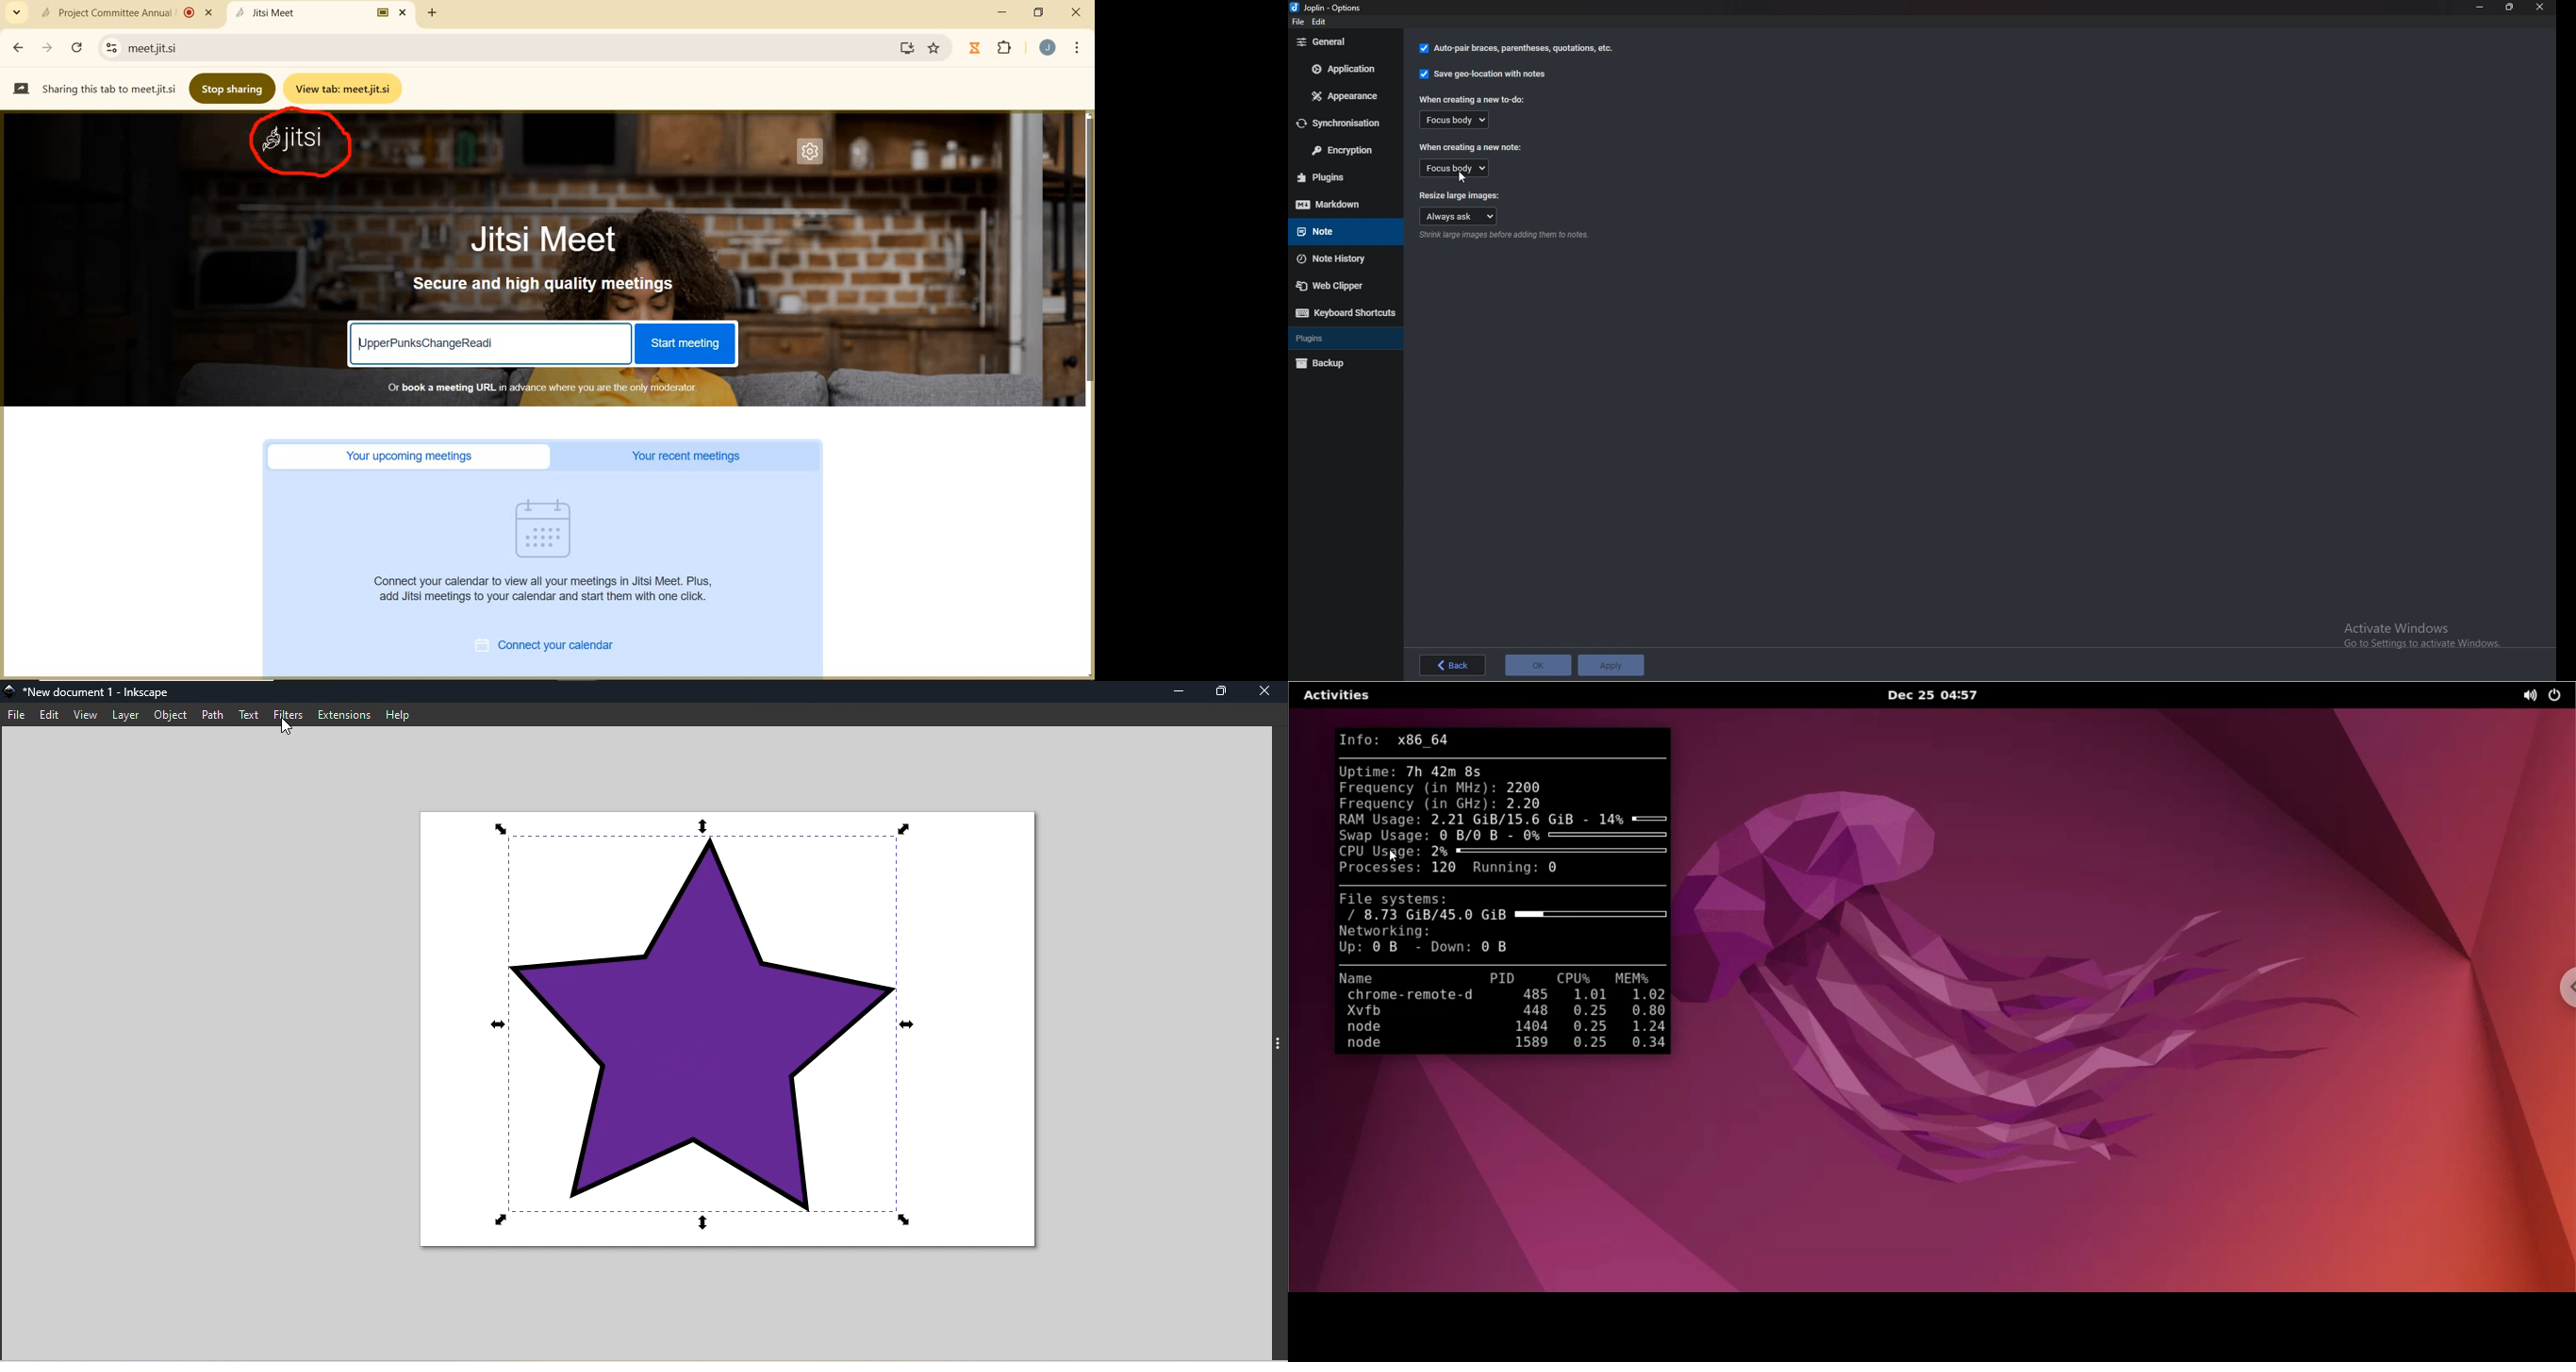  Describe the element at coordinates (1340, 230) in the screenshot. I see `note` at that location.